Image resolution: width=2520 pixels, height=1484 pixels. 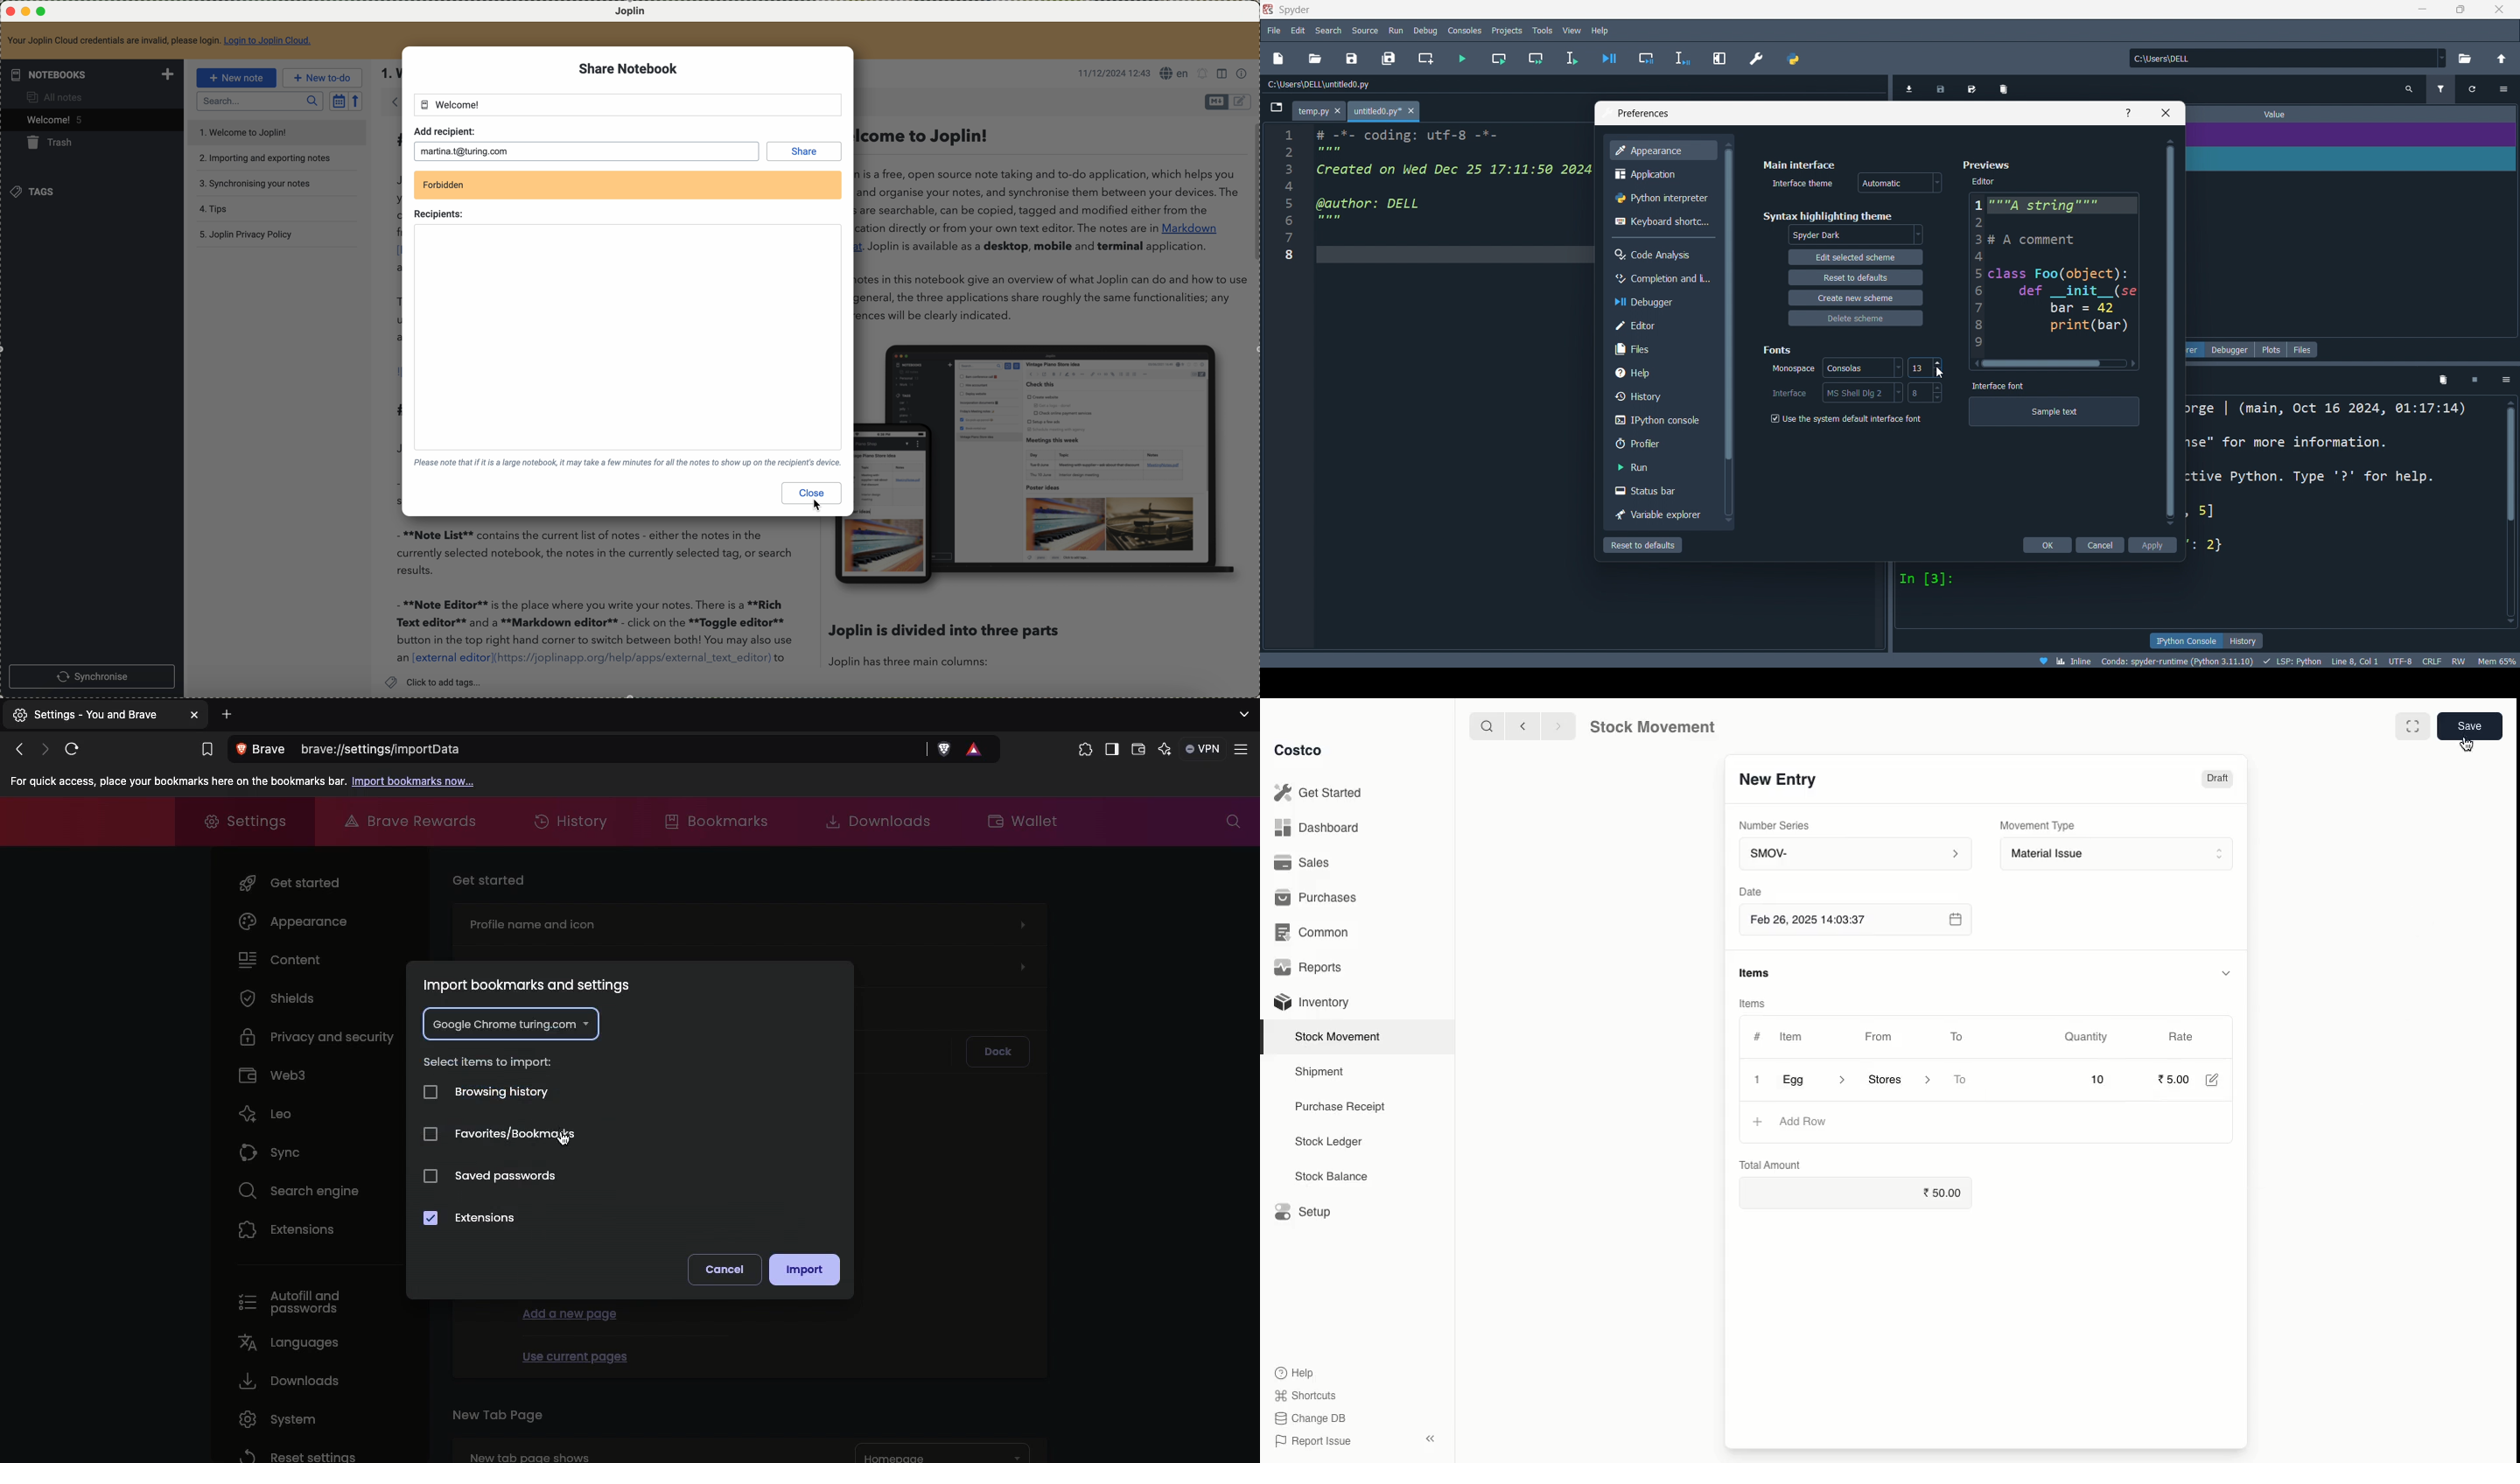 I want to click on Add row, so click(x=1802, y=1122).